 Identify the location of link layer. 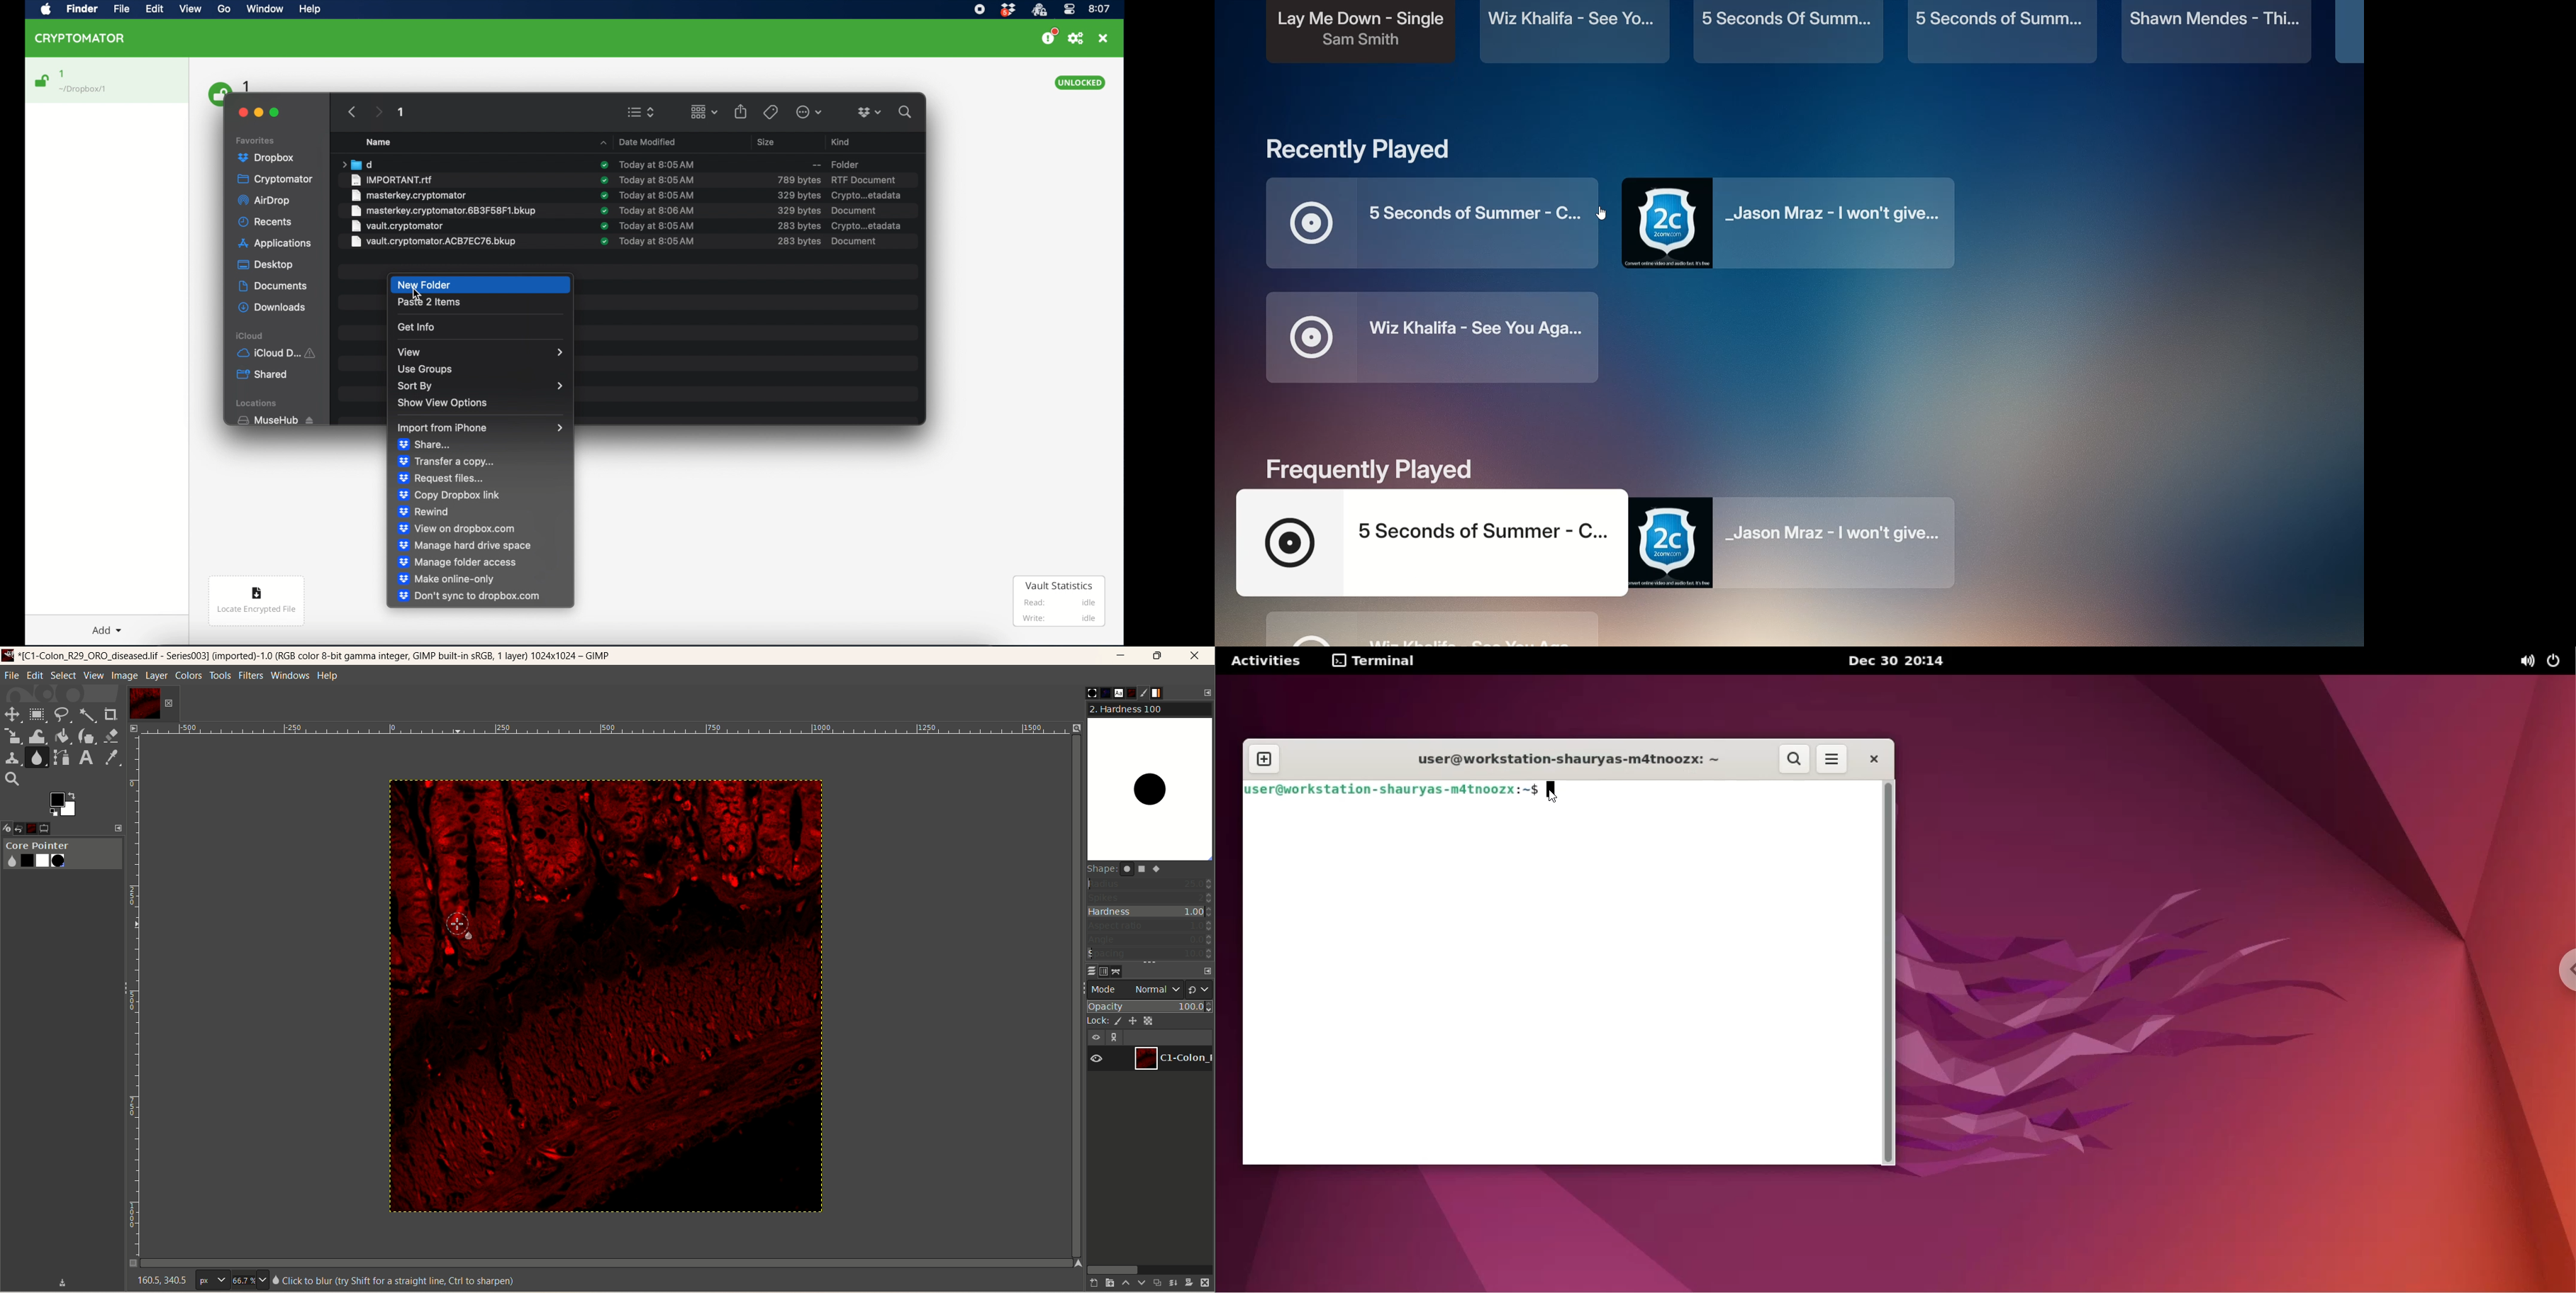
(1116, 1037).